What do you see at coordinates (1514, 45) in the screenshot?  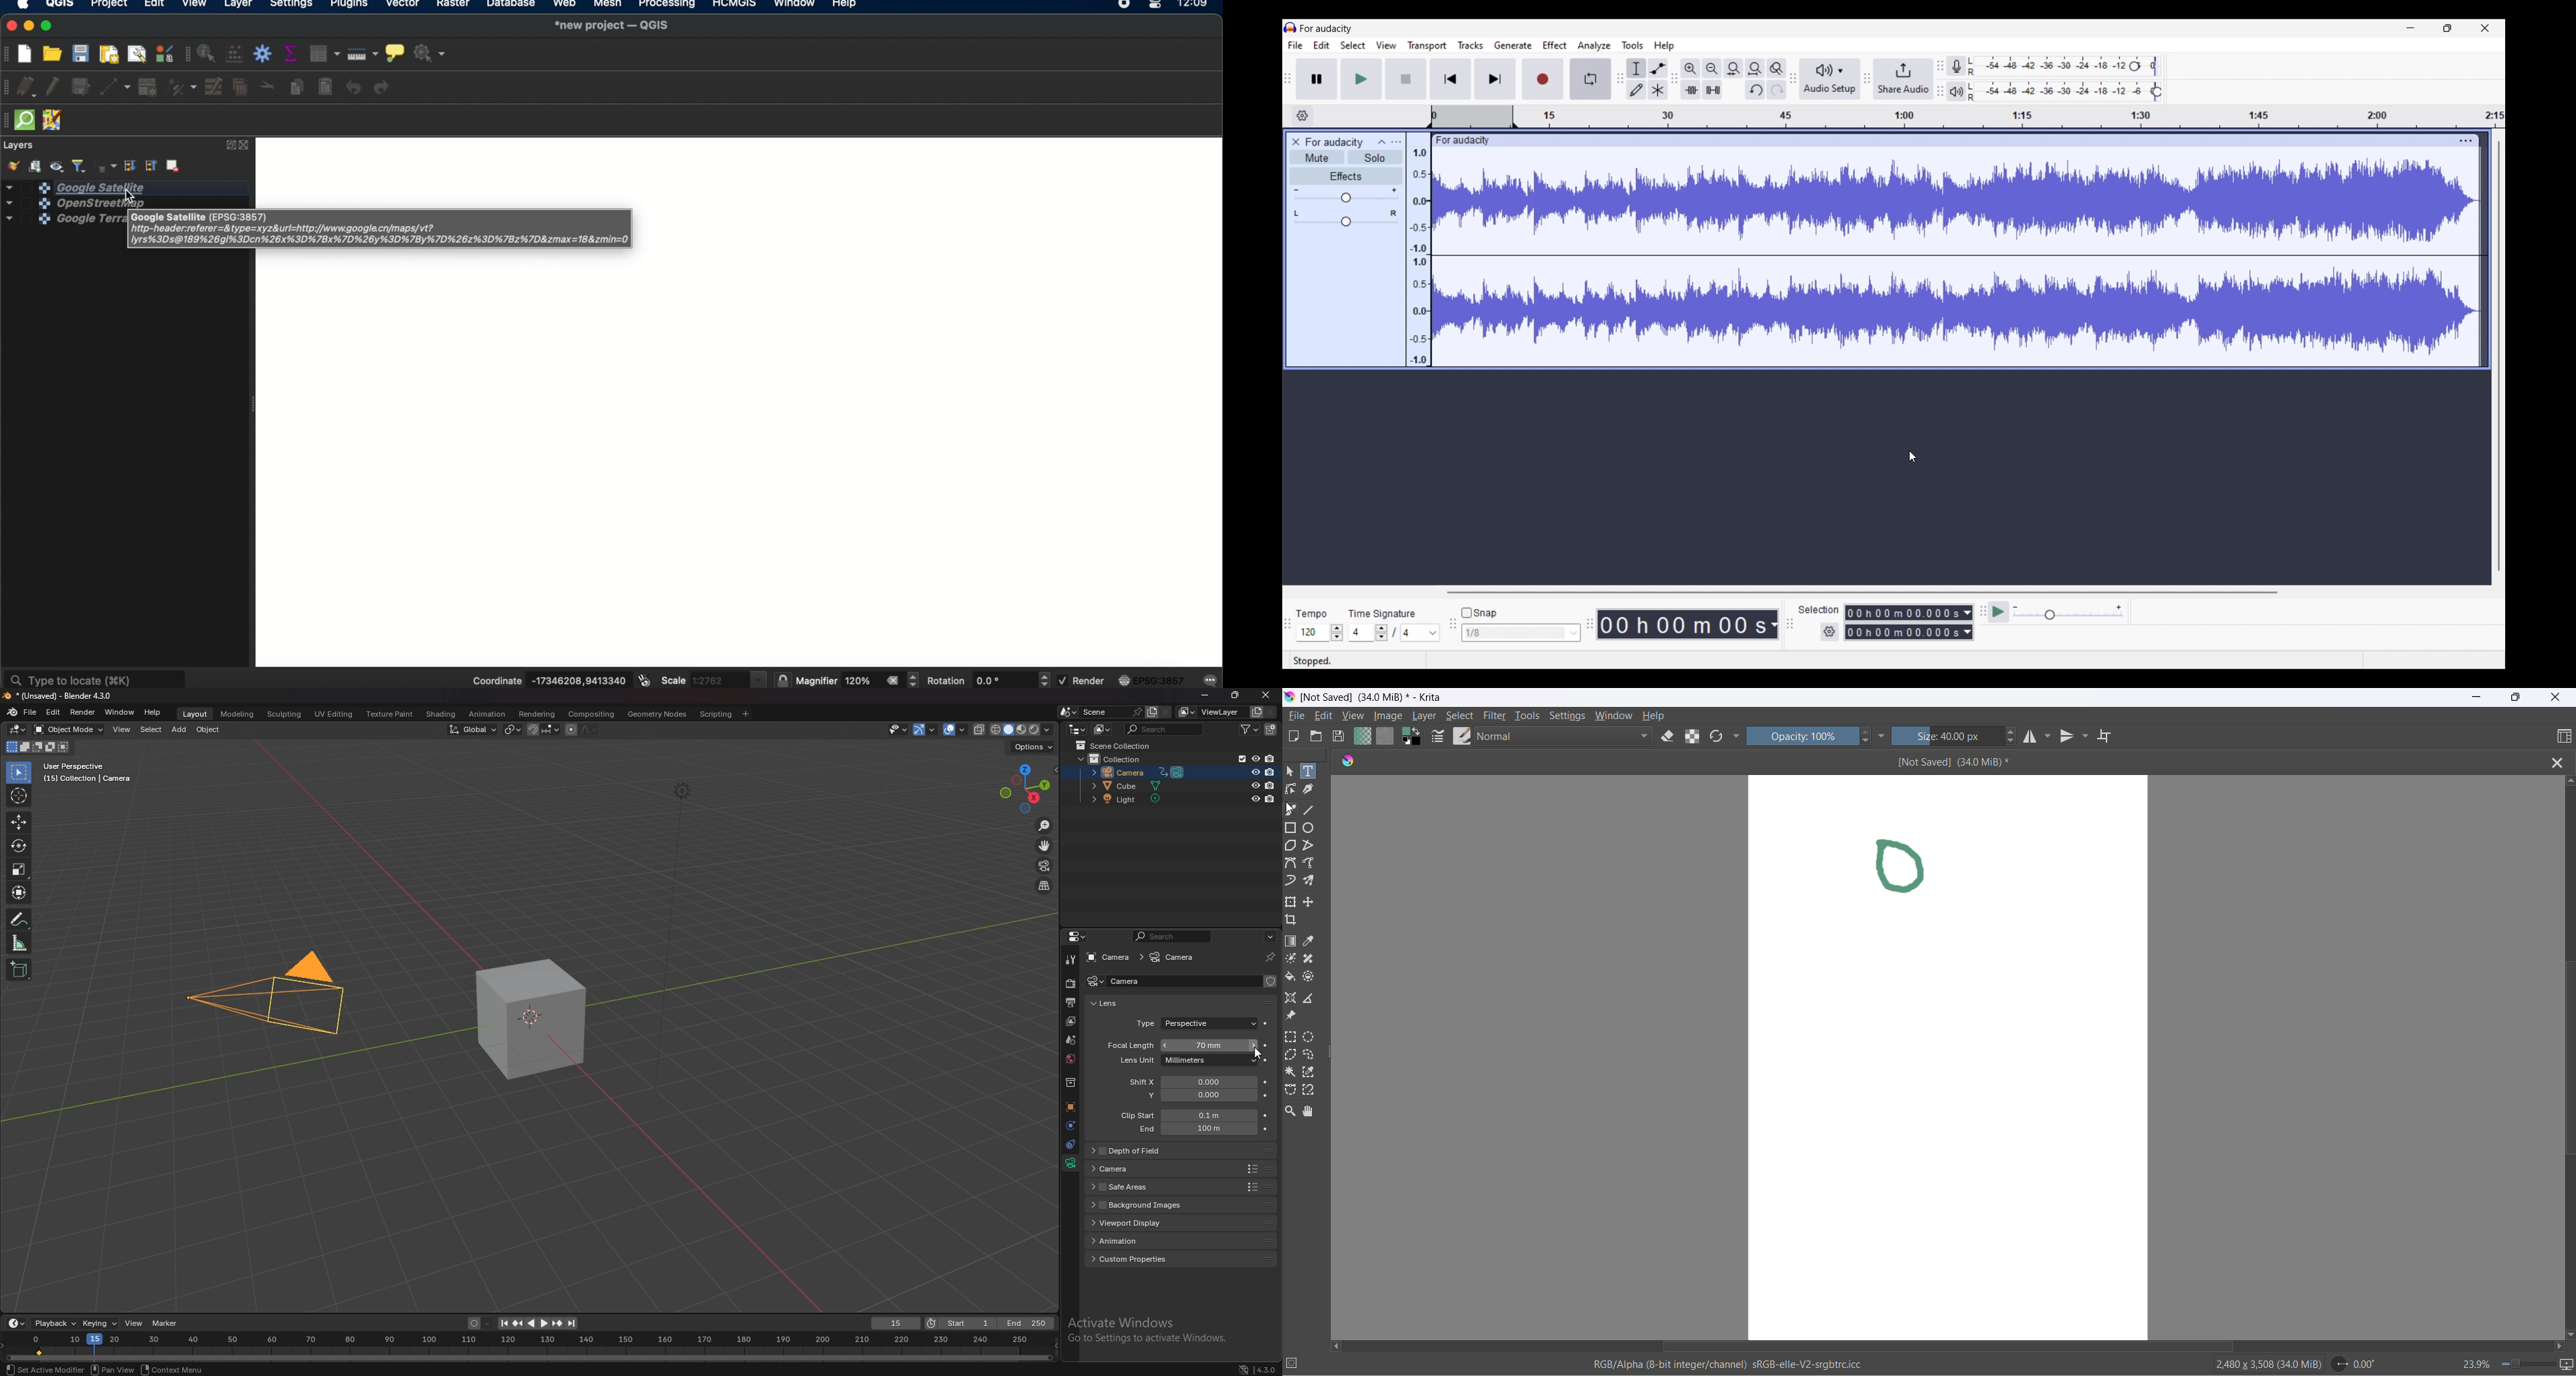 I see `Generate menu` at bounding box center [1514, 45].